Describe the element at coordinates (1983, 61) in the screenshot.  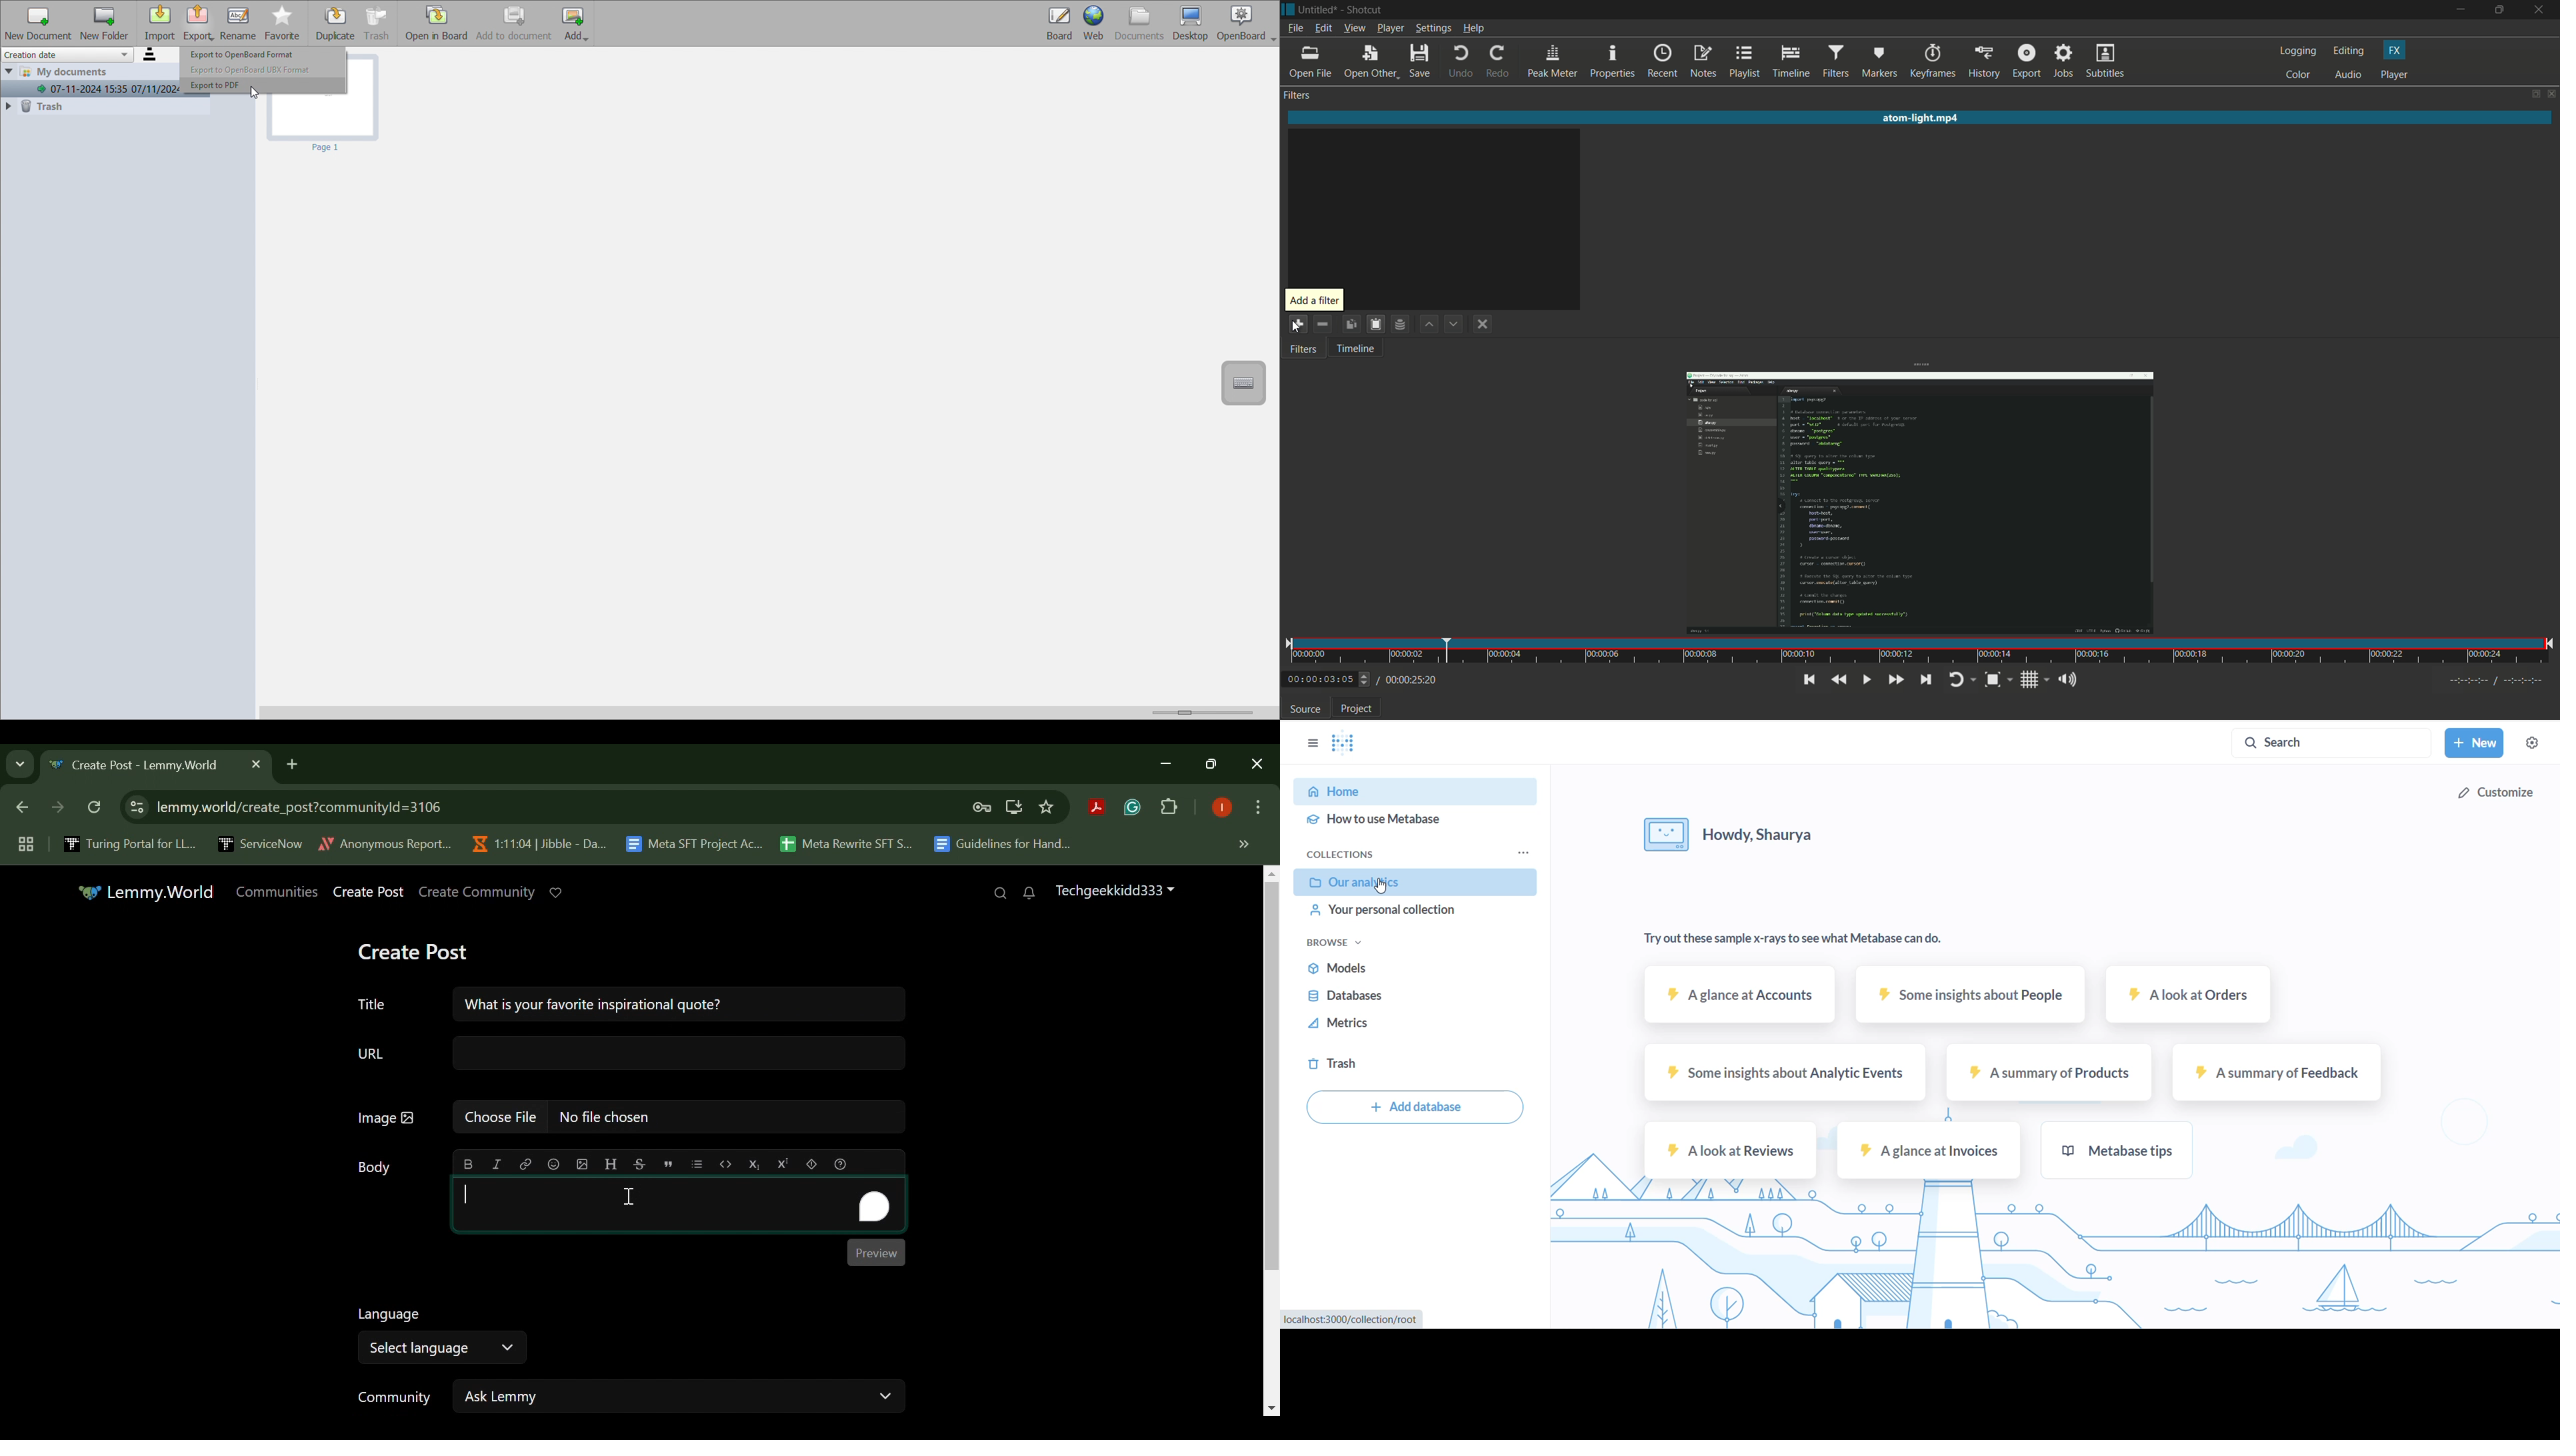
I see `history` at that location.